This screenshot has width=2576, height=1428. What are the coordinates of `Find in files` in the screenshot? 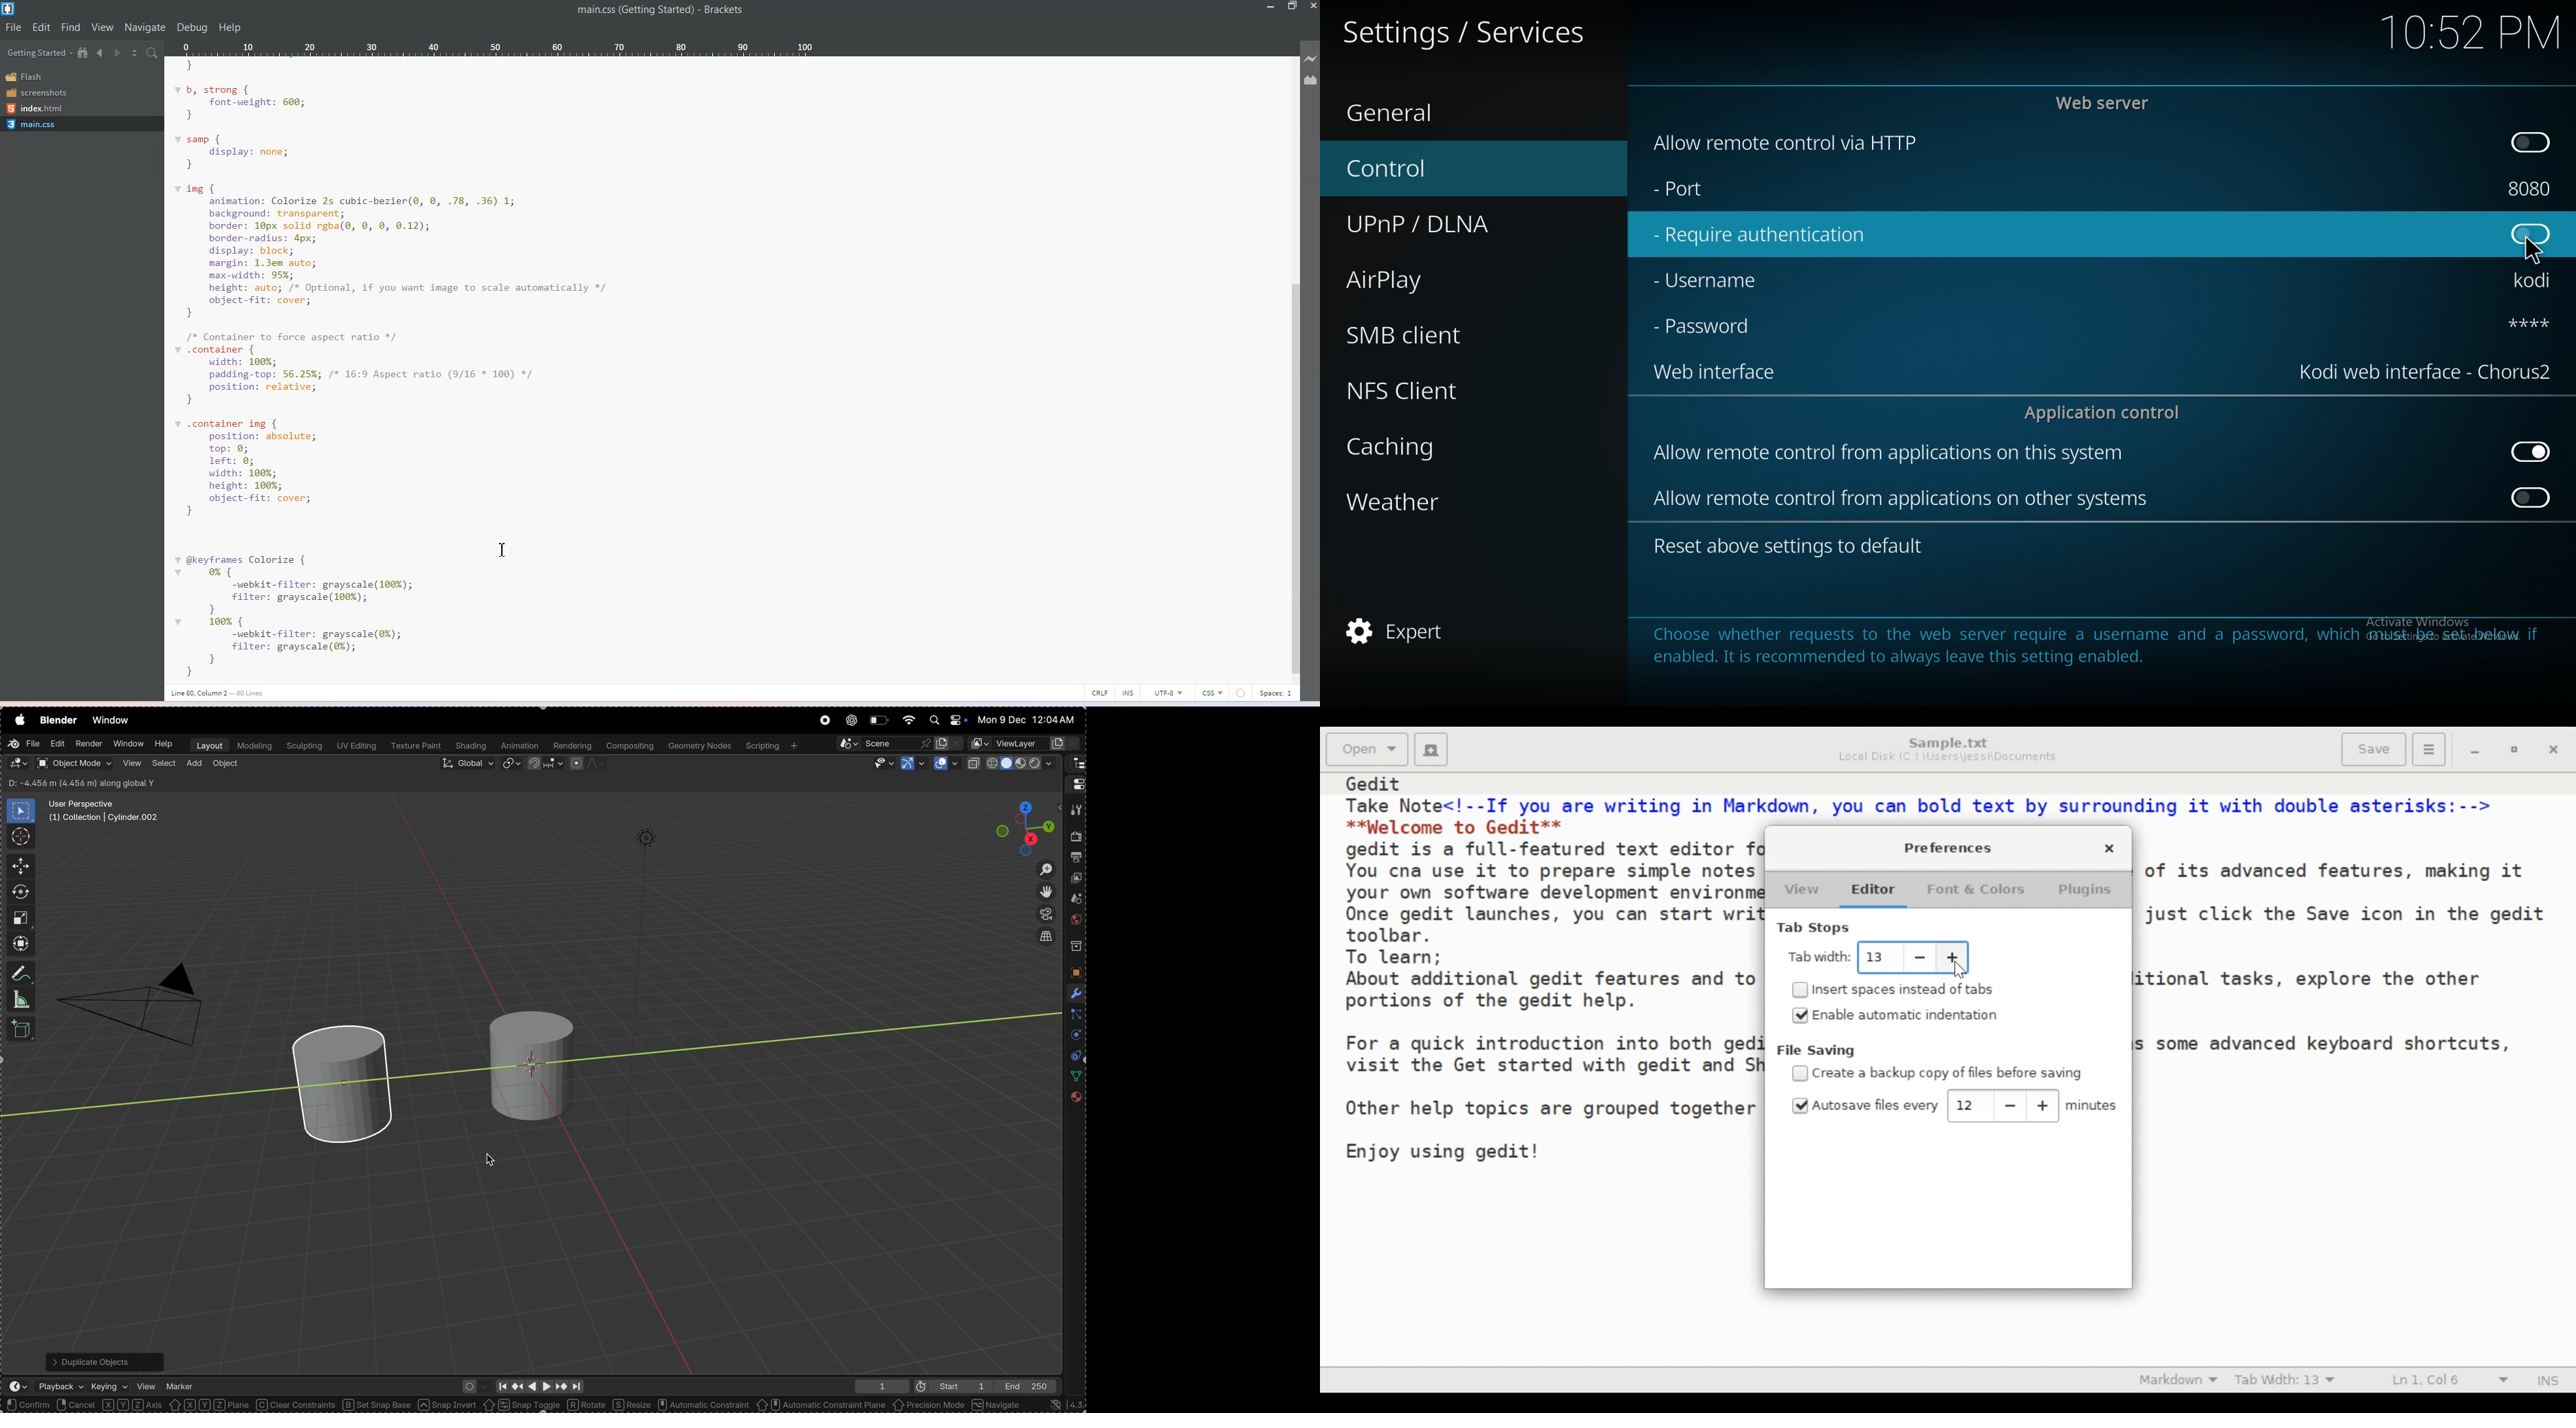 It's located at (153, 54).